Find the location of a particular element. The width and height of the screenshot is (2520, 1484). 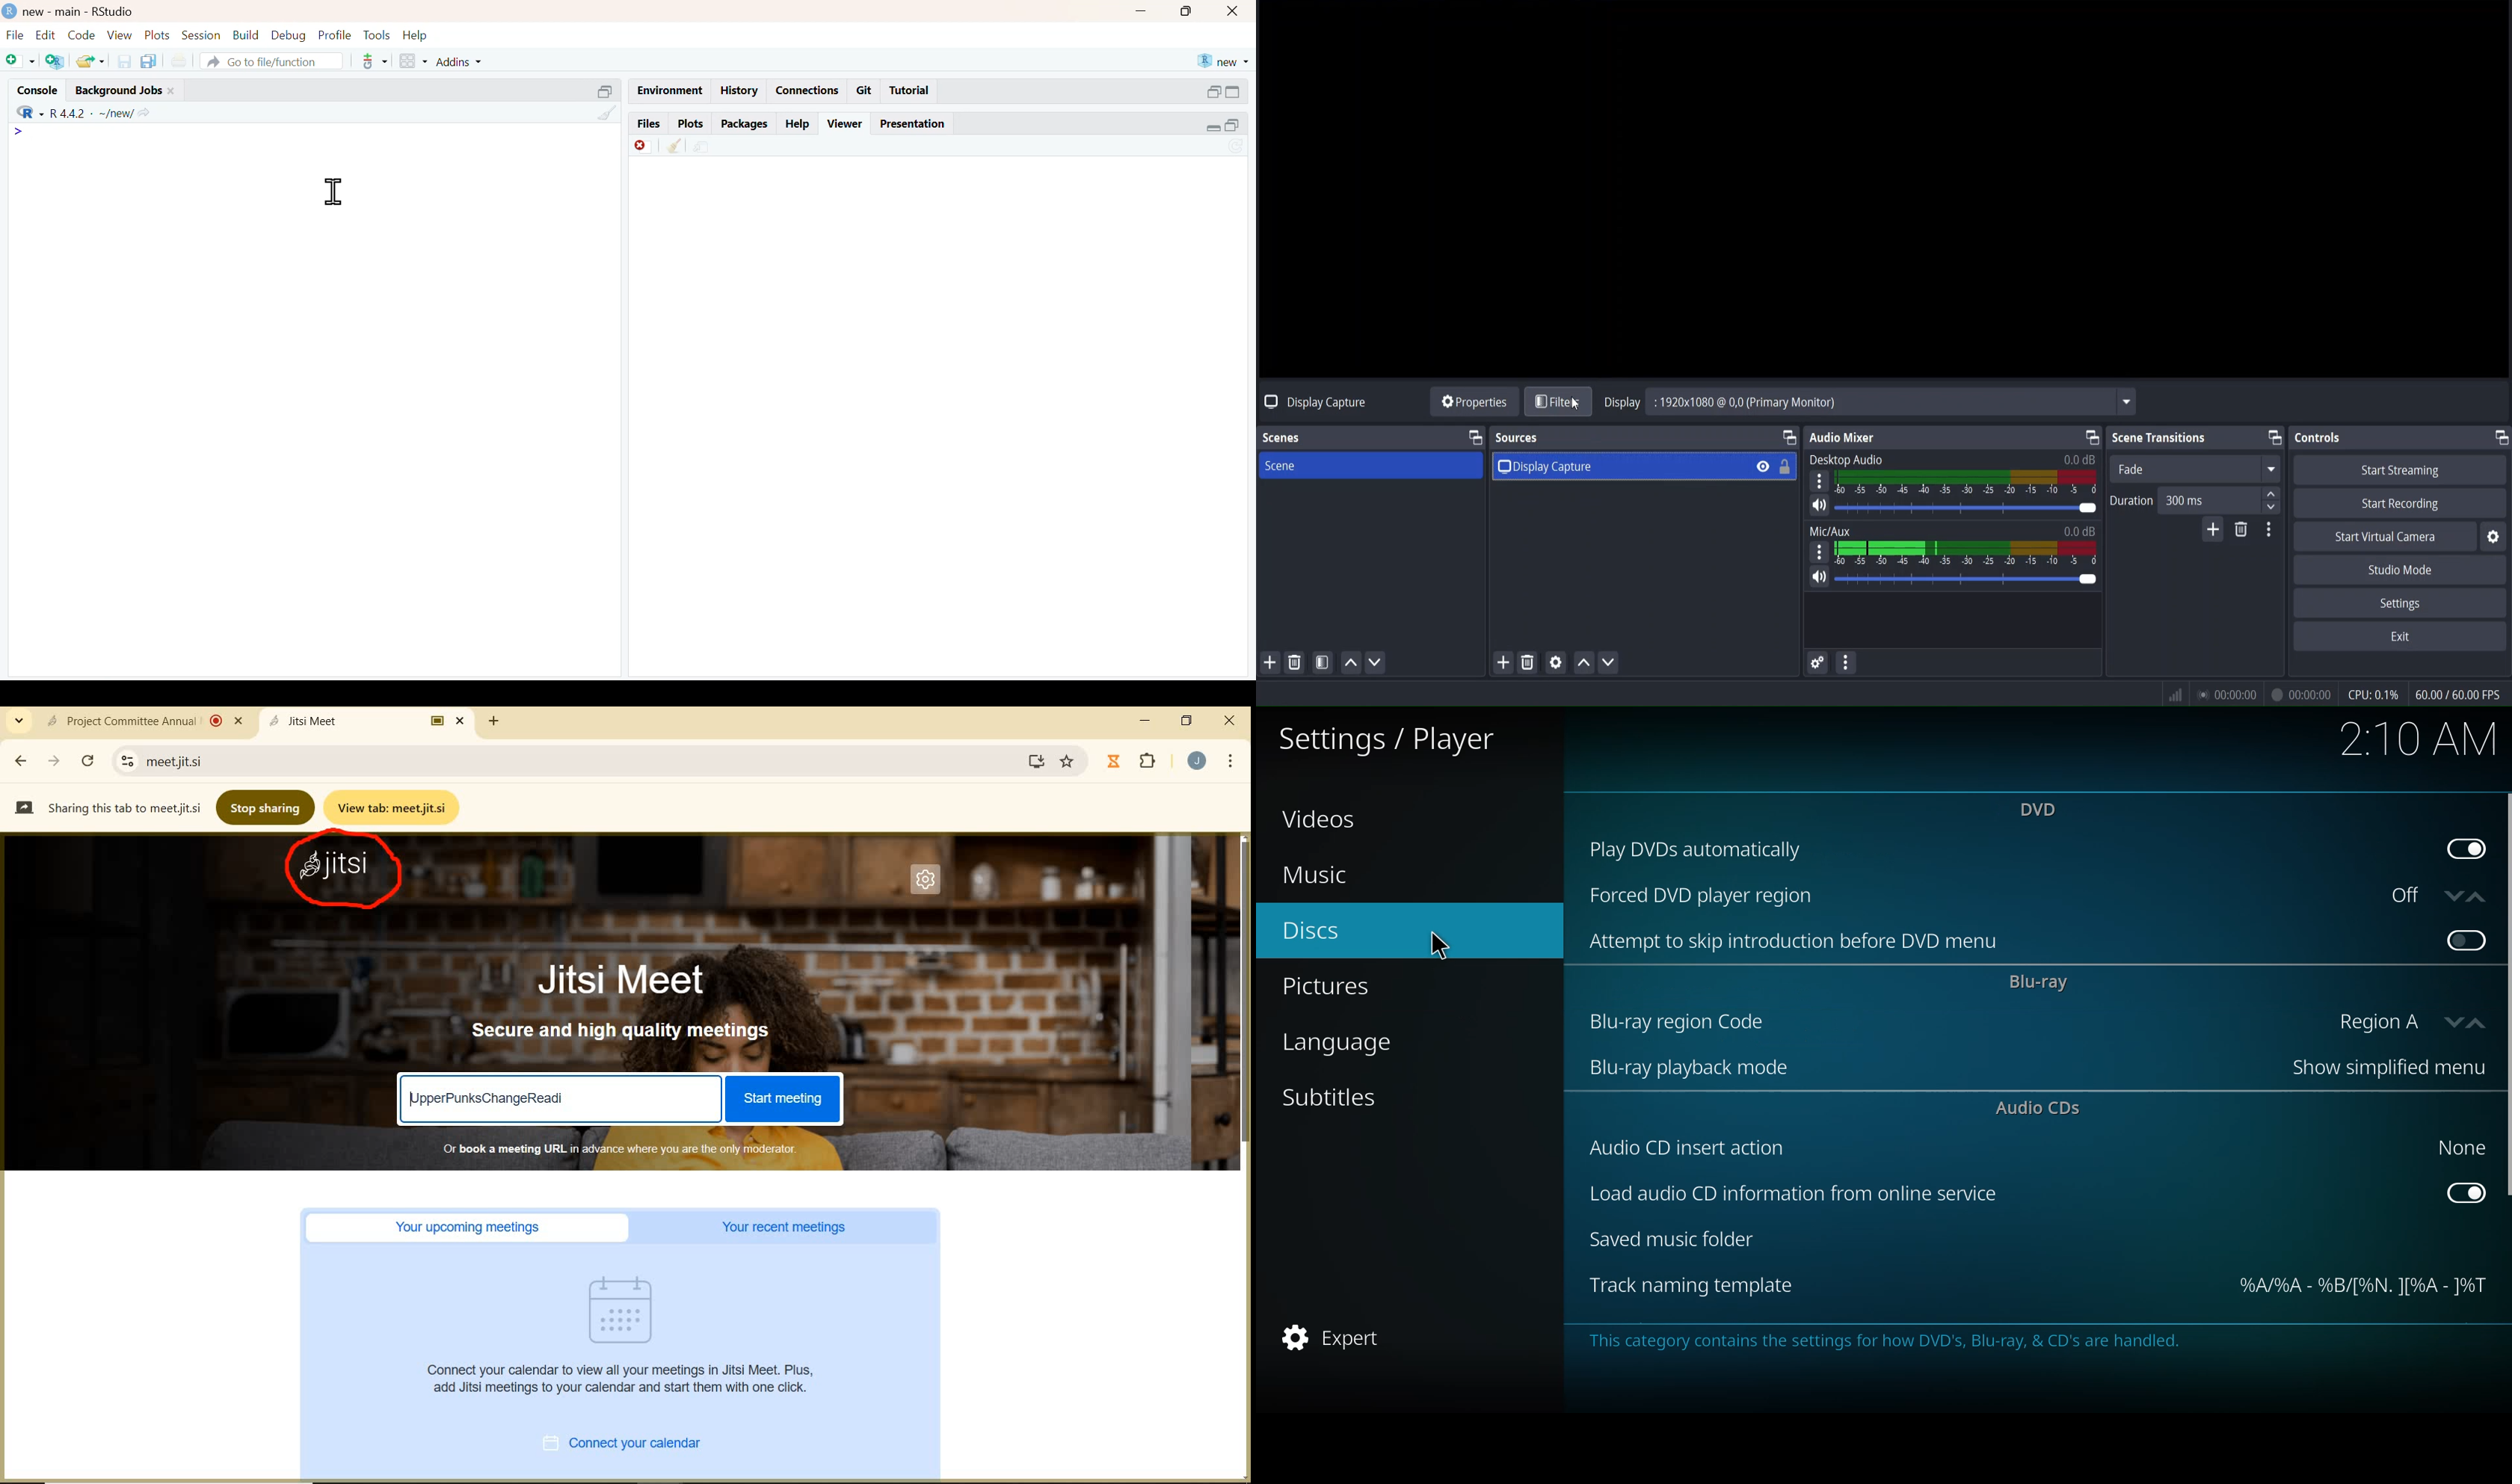

Files is located at coordinates (644, 122).